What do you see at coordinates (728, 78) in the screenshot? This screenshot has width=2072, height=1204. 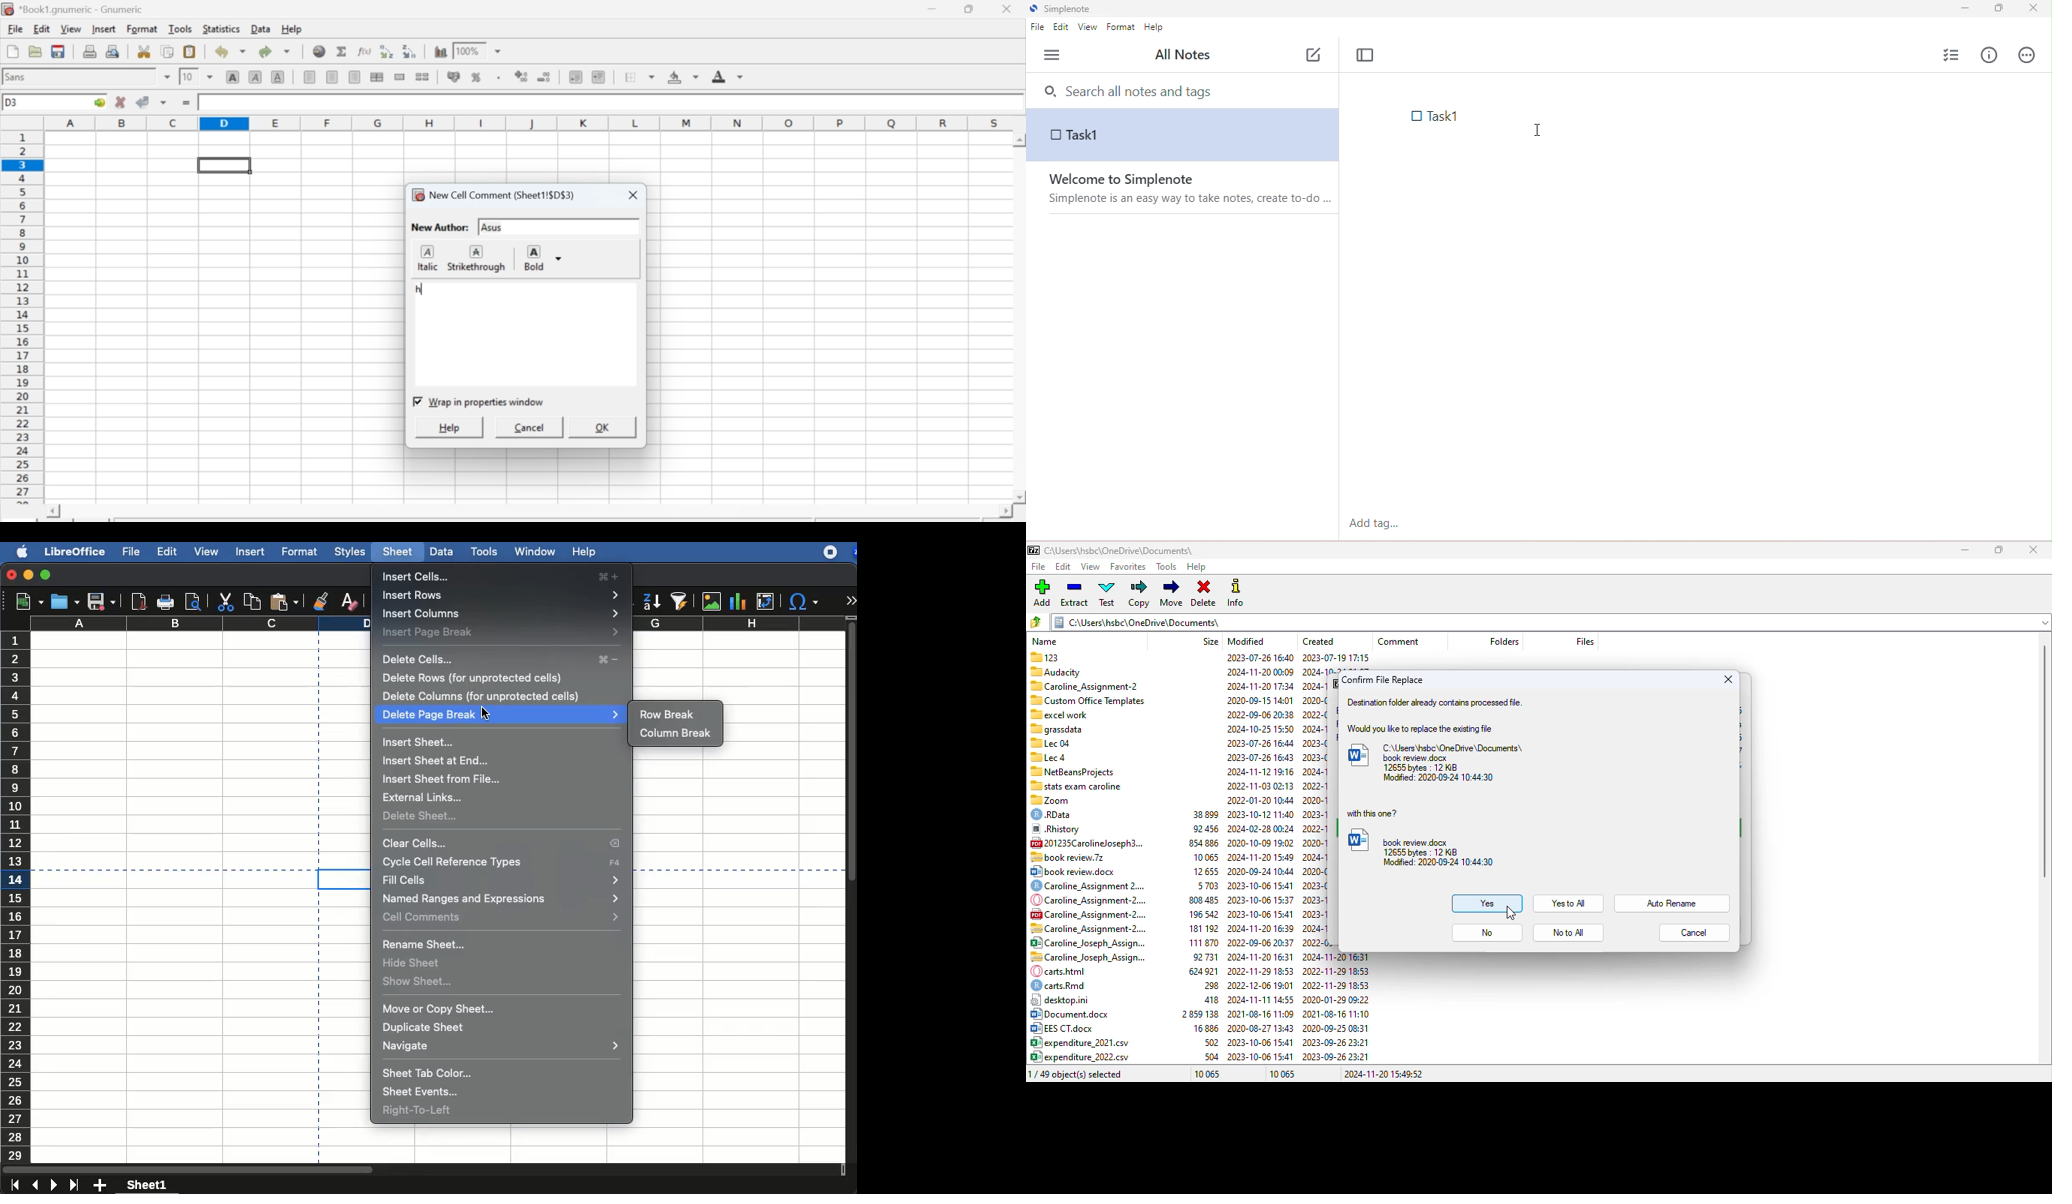 I see `Foreground` at bounding box center [728, 78].